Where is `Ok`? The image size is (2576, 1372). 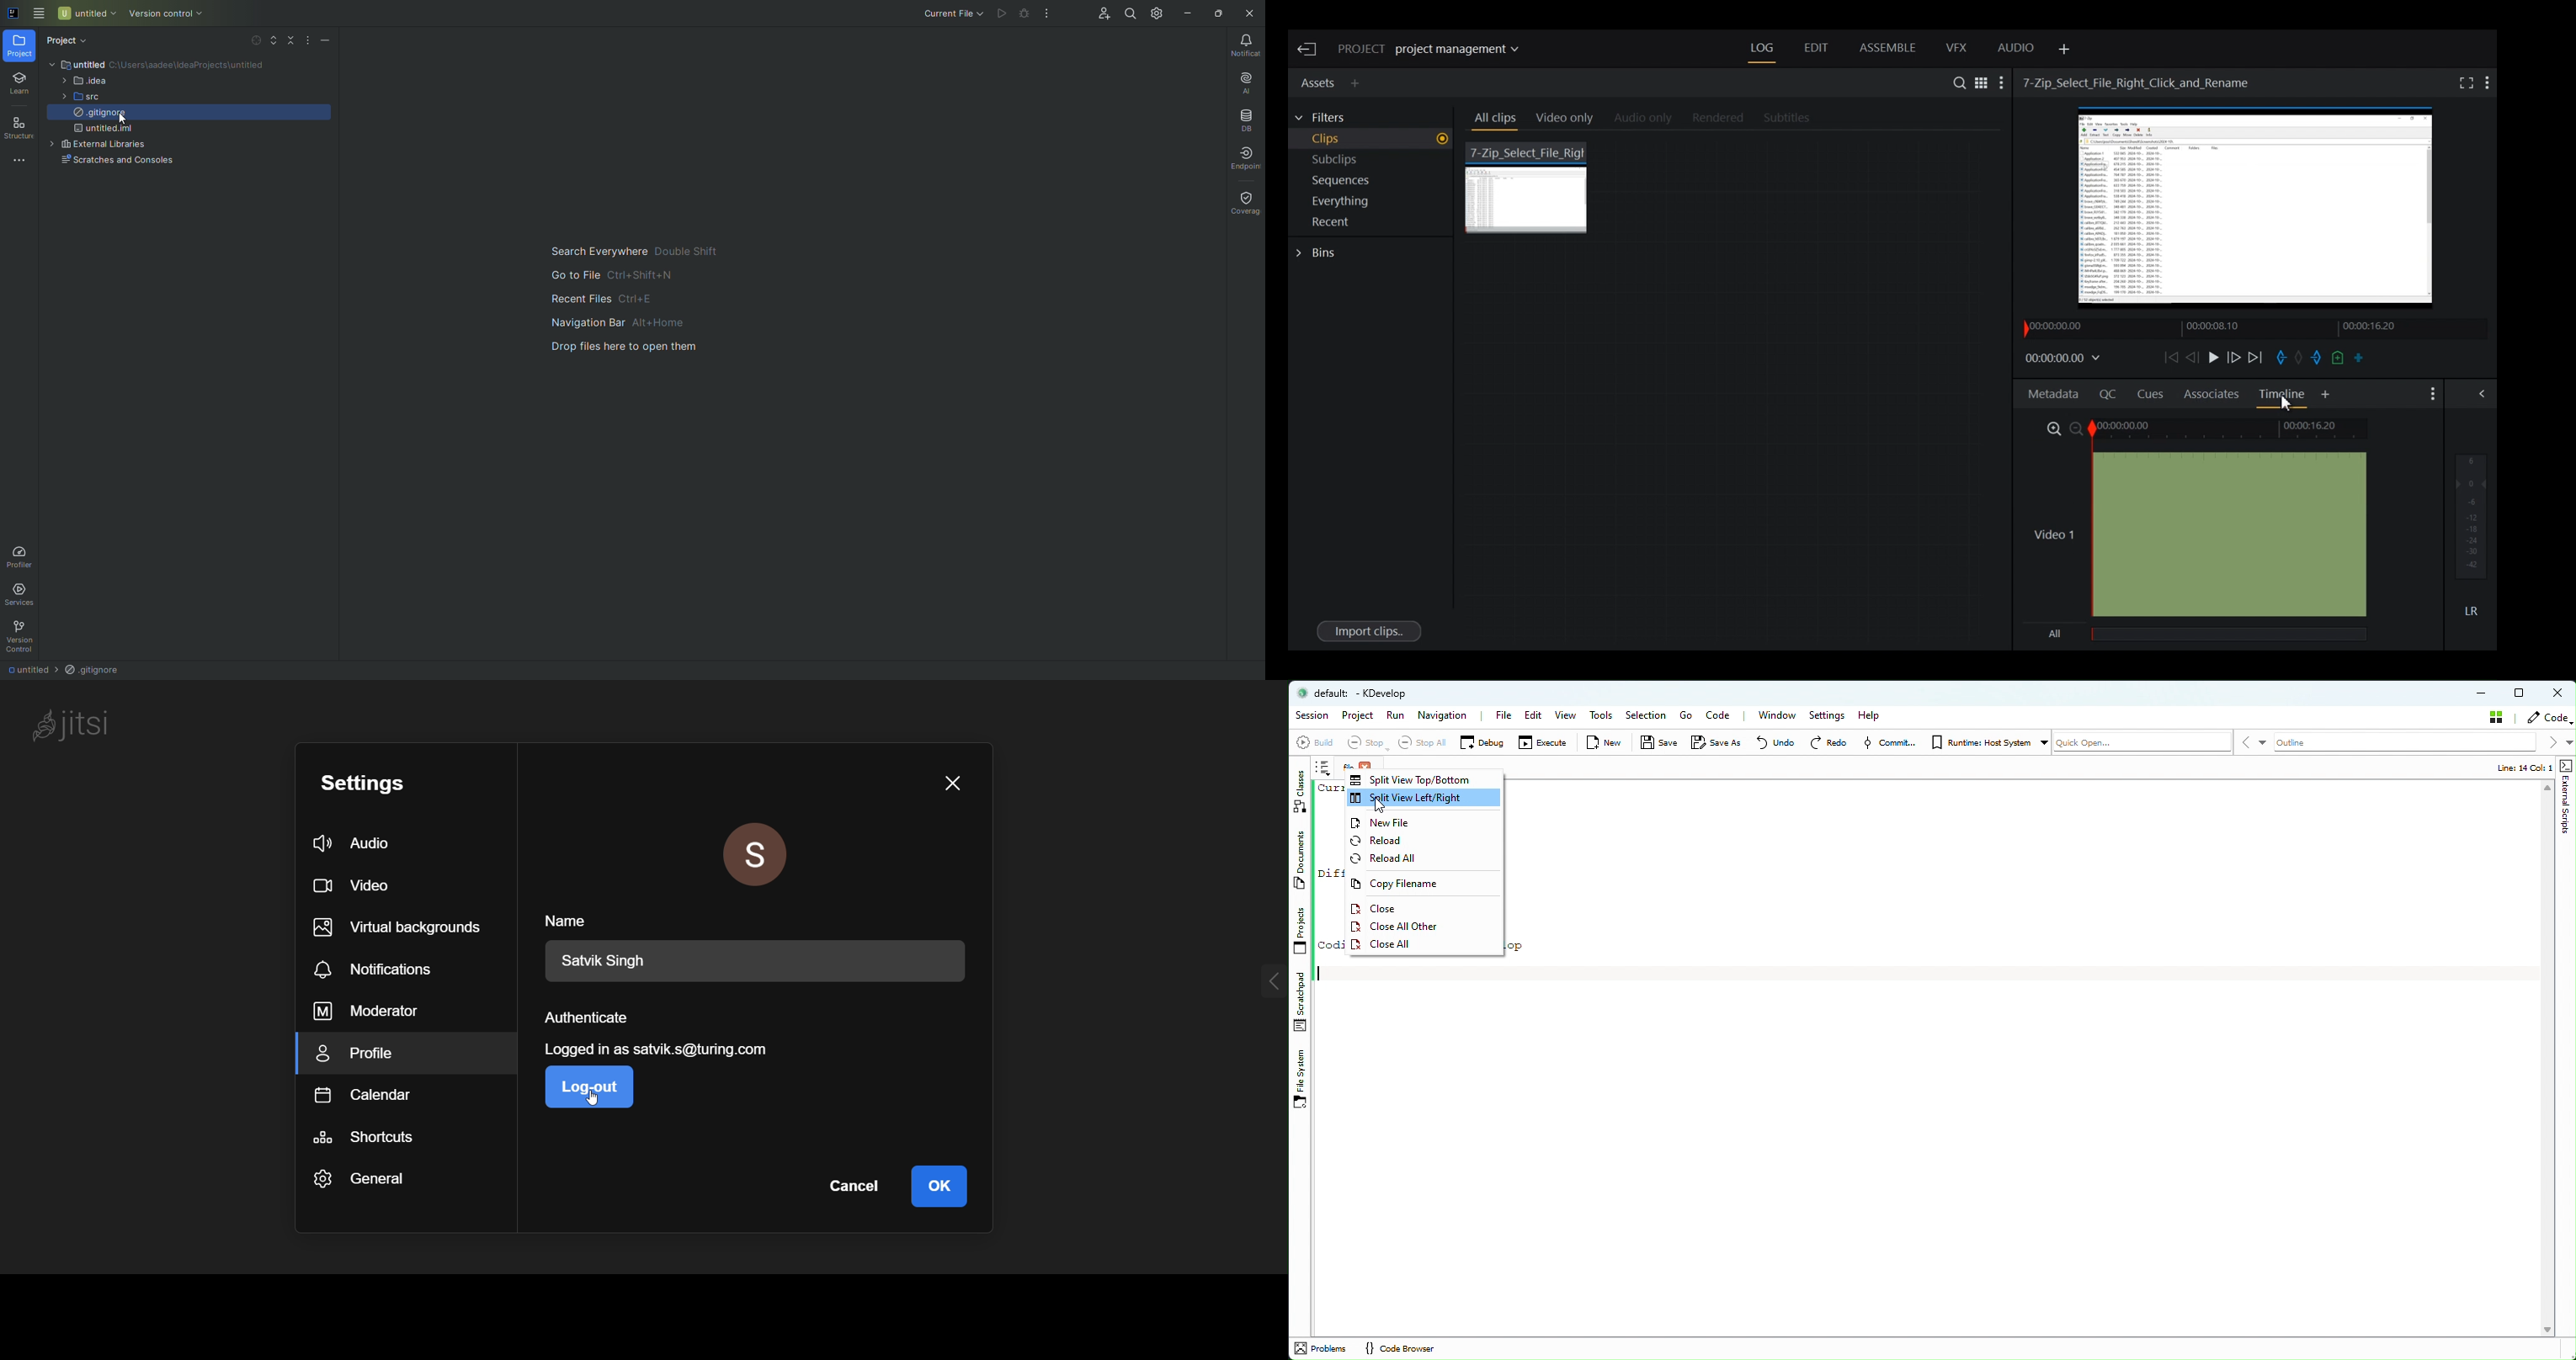
Ok is located at coordinates (942, 1186).